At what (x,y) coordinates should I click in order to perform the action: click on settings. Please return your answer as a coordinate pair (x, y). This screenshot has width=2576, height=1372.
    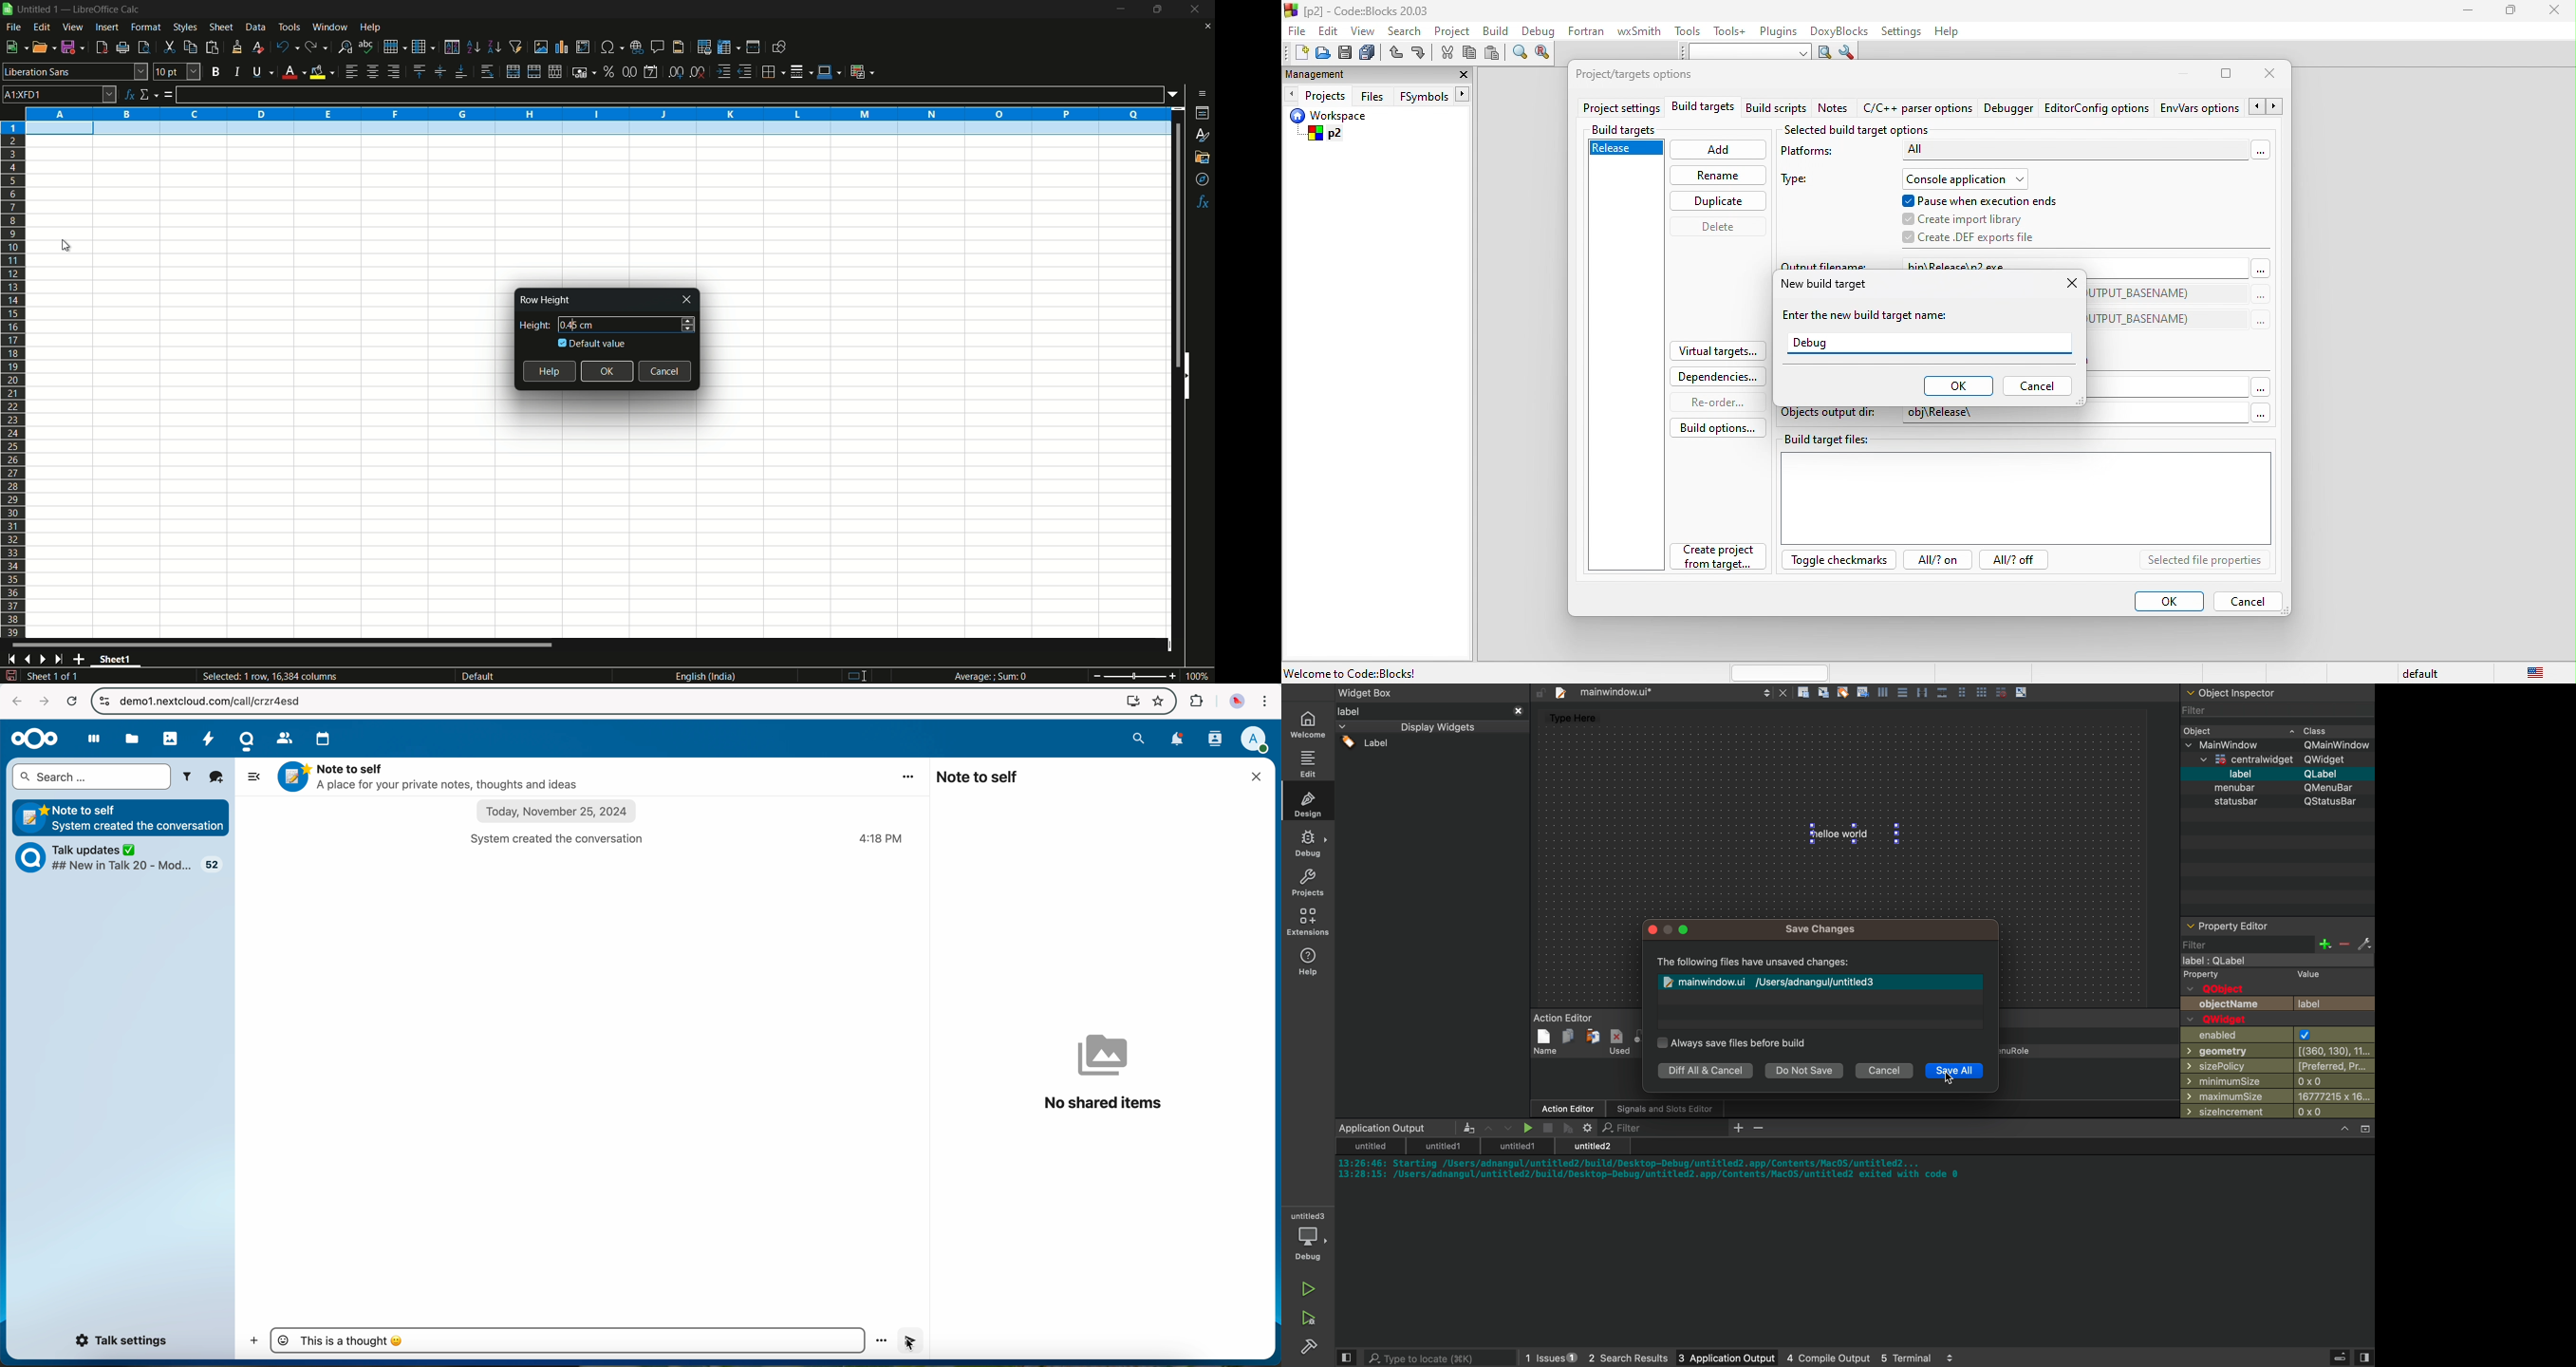
    Looking at the image, I should click on (1900, 32).